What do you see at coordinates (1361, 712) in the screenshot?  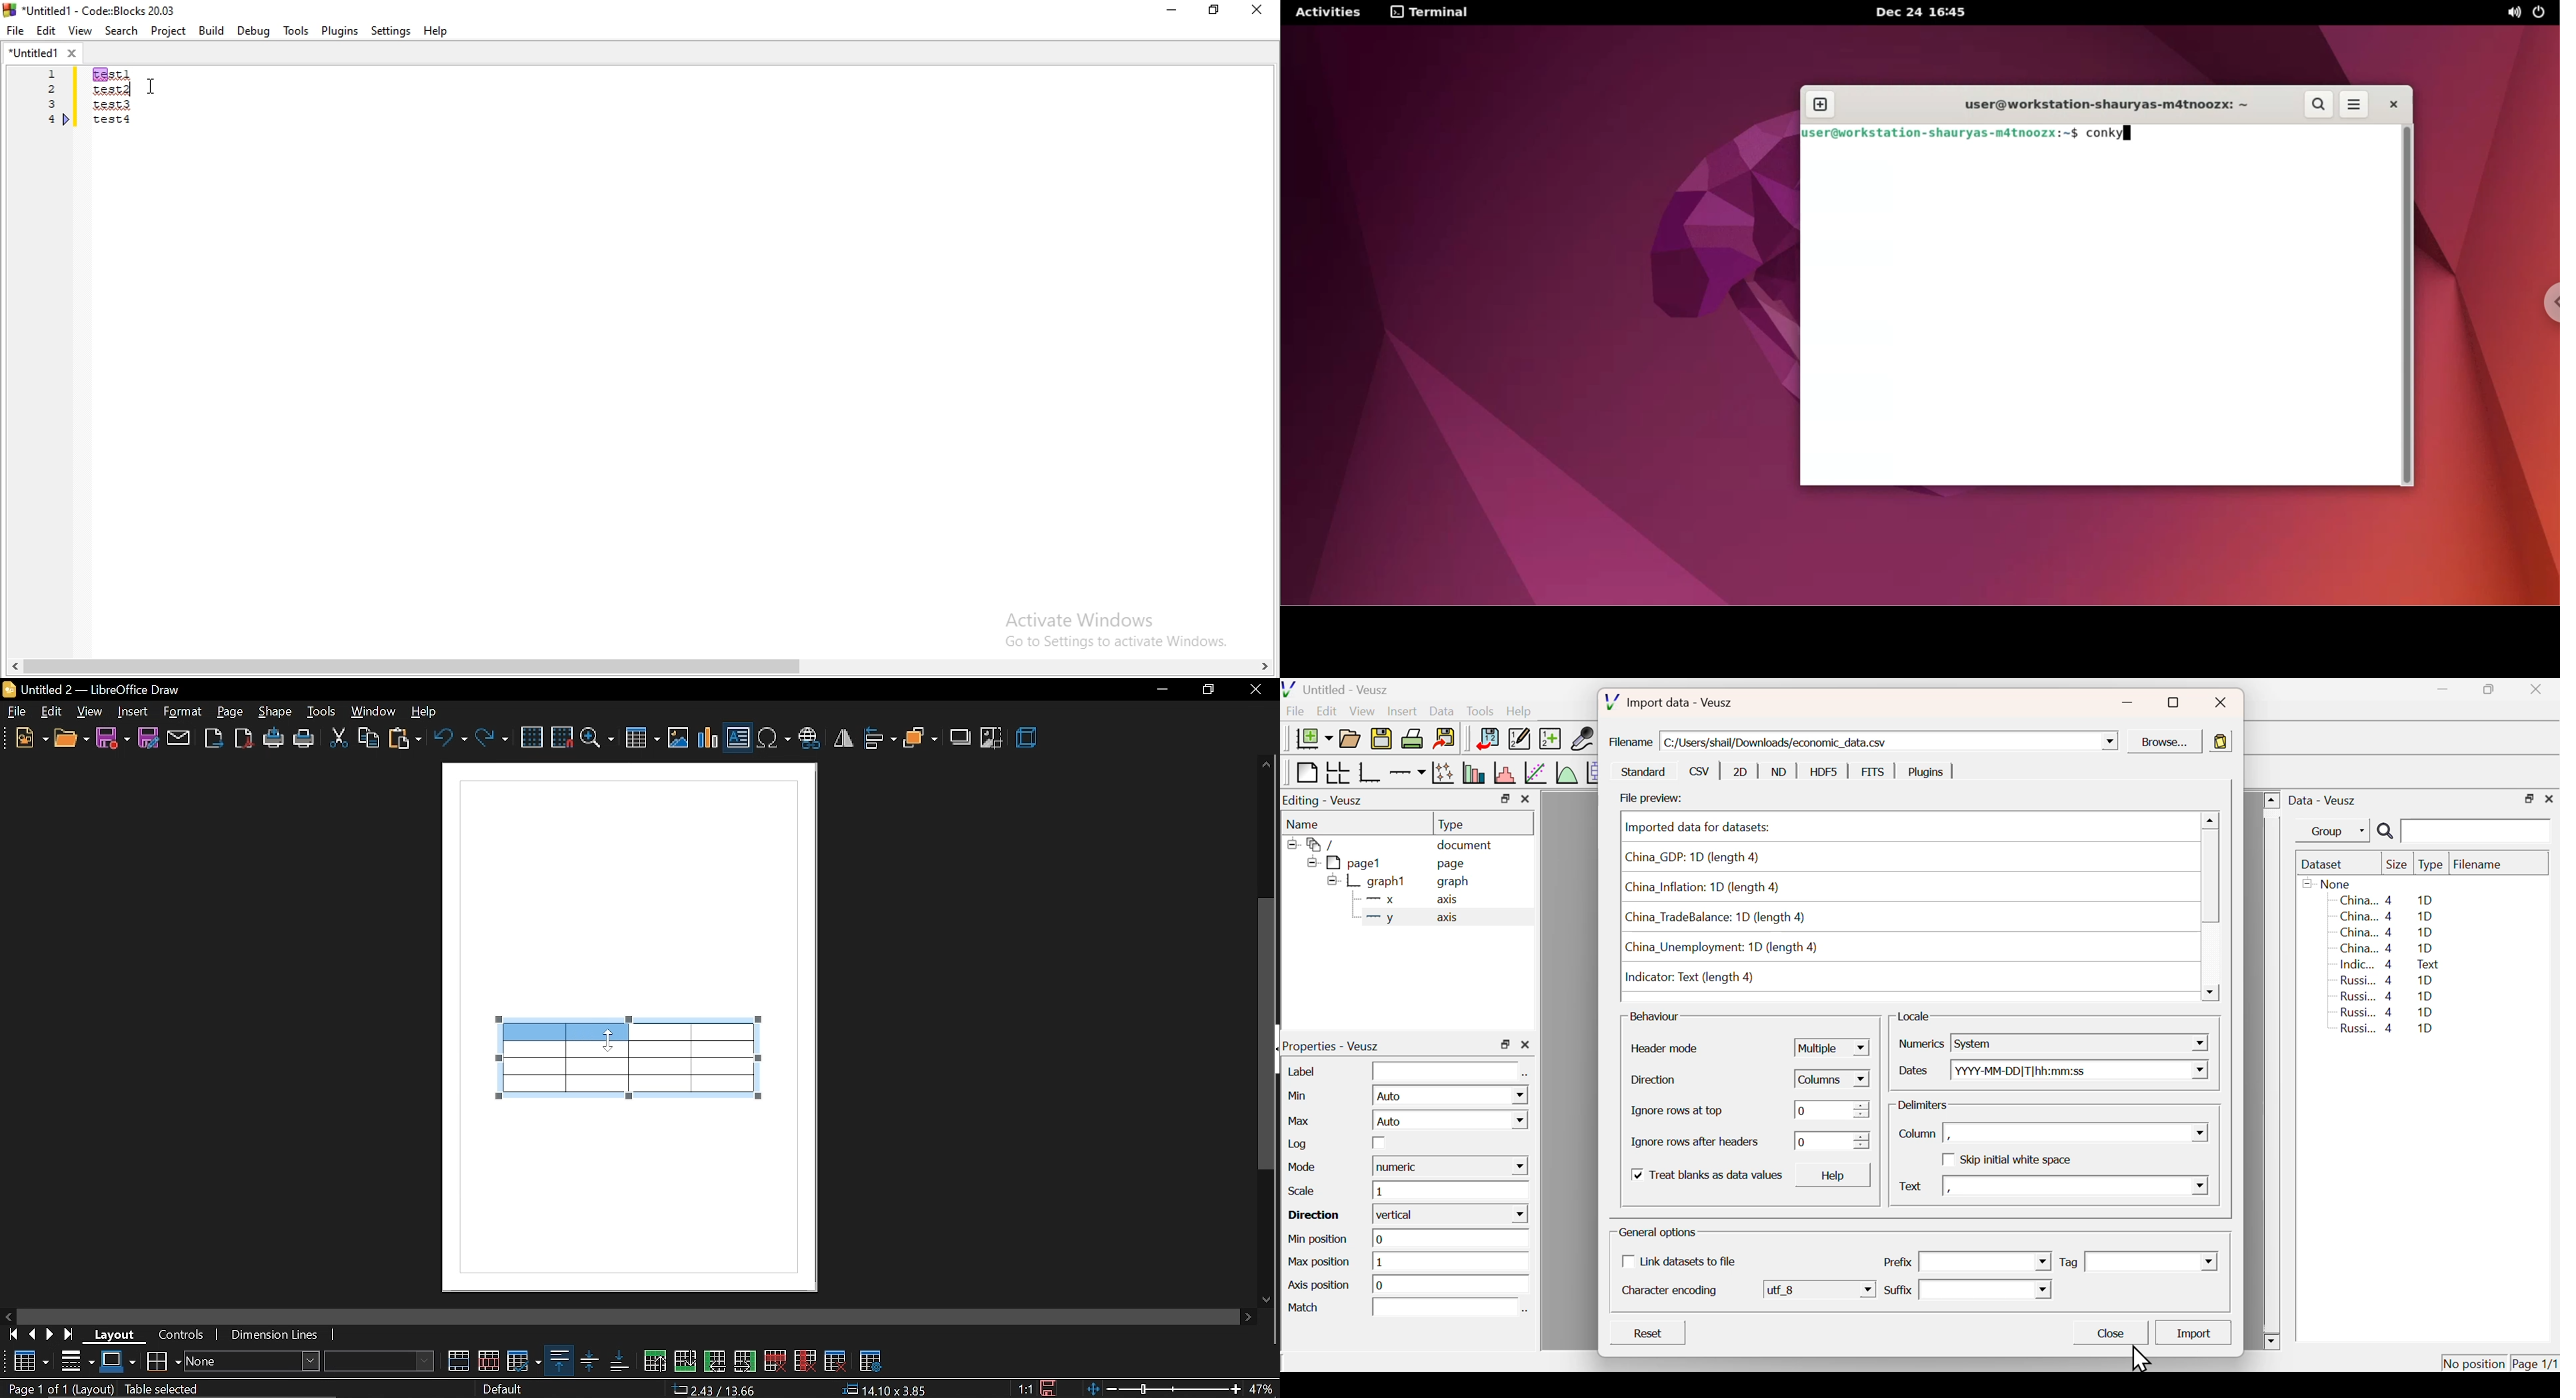 I see `View` at bounding box center [1361, 712].